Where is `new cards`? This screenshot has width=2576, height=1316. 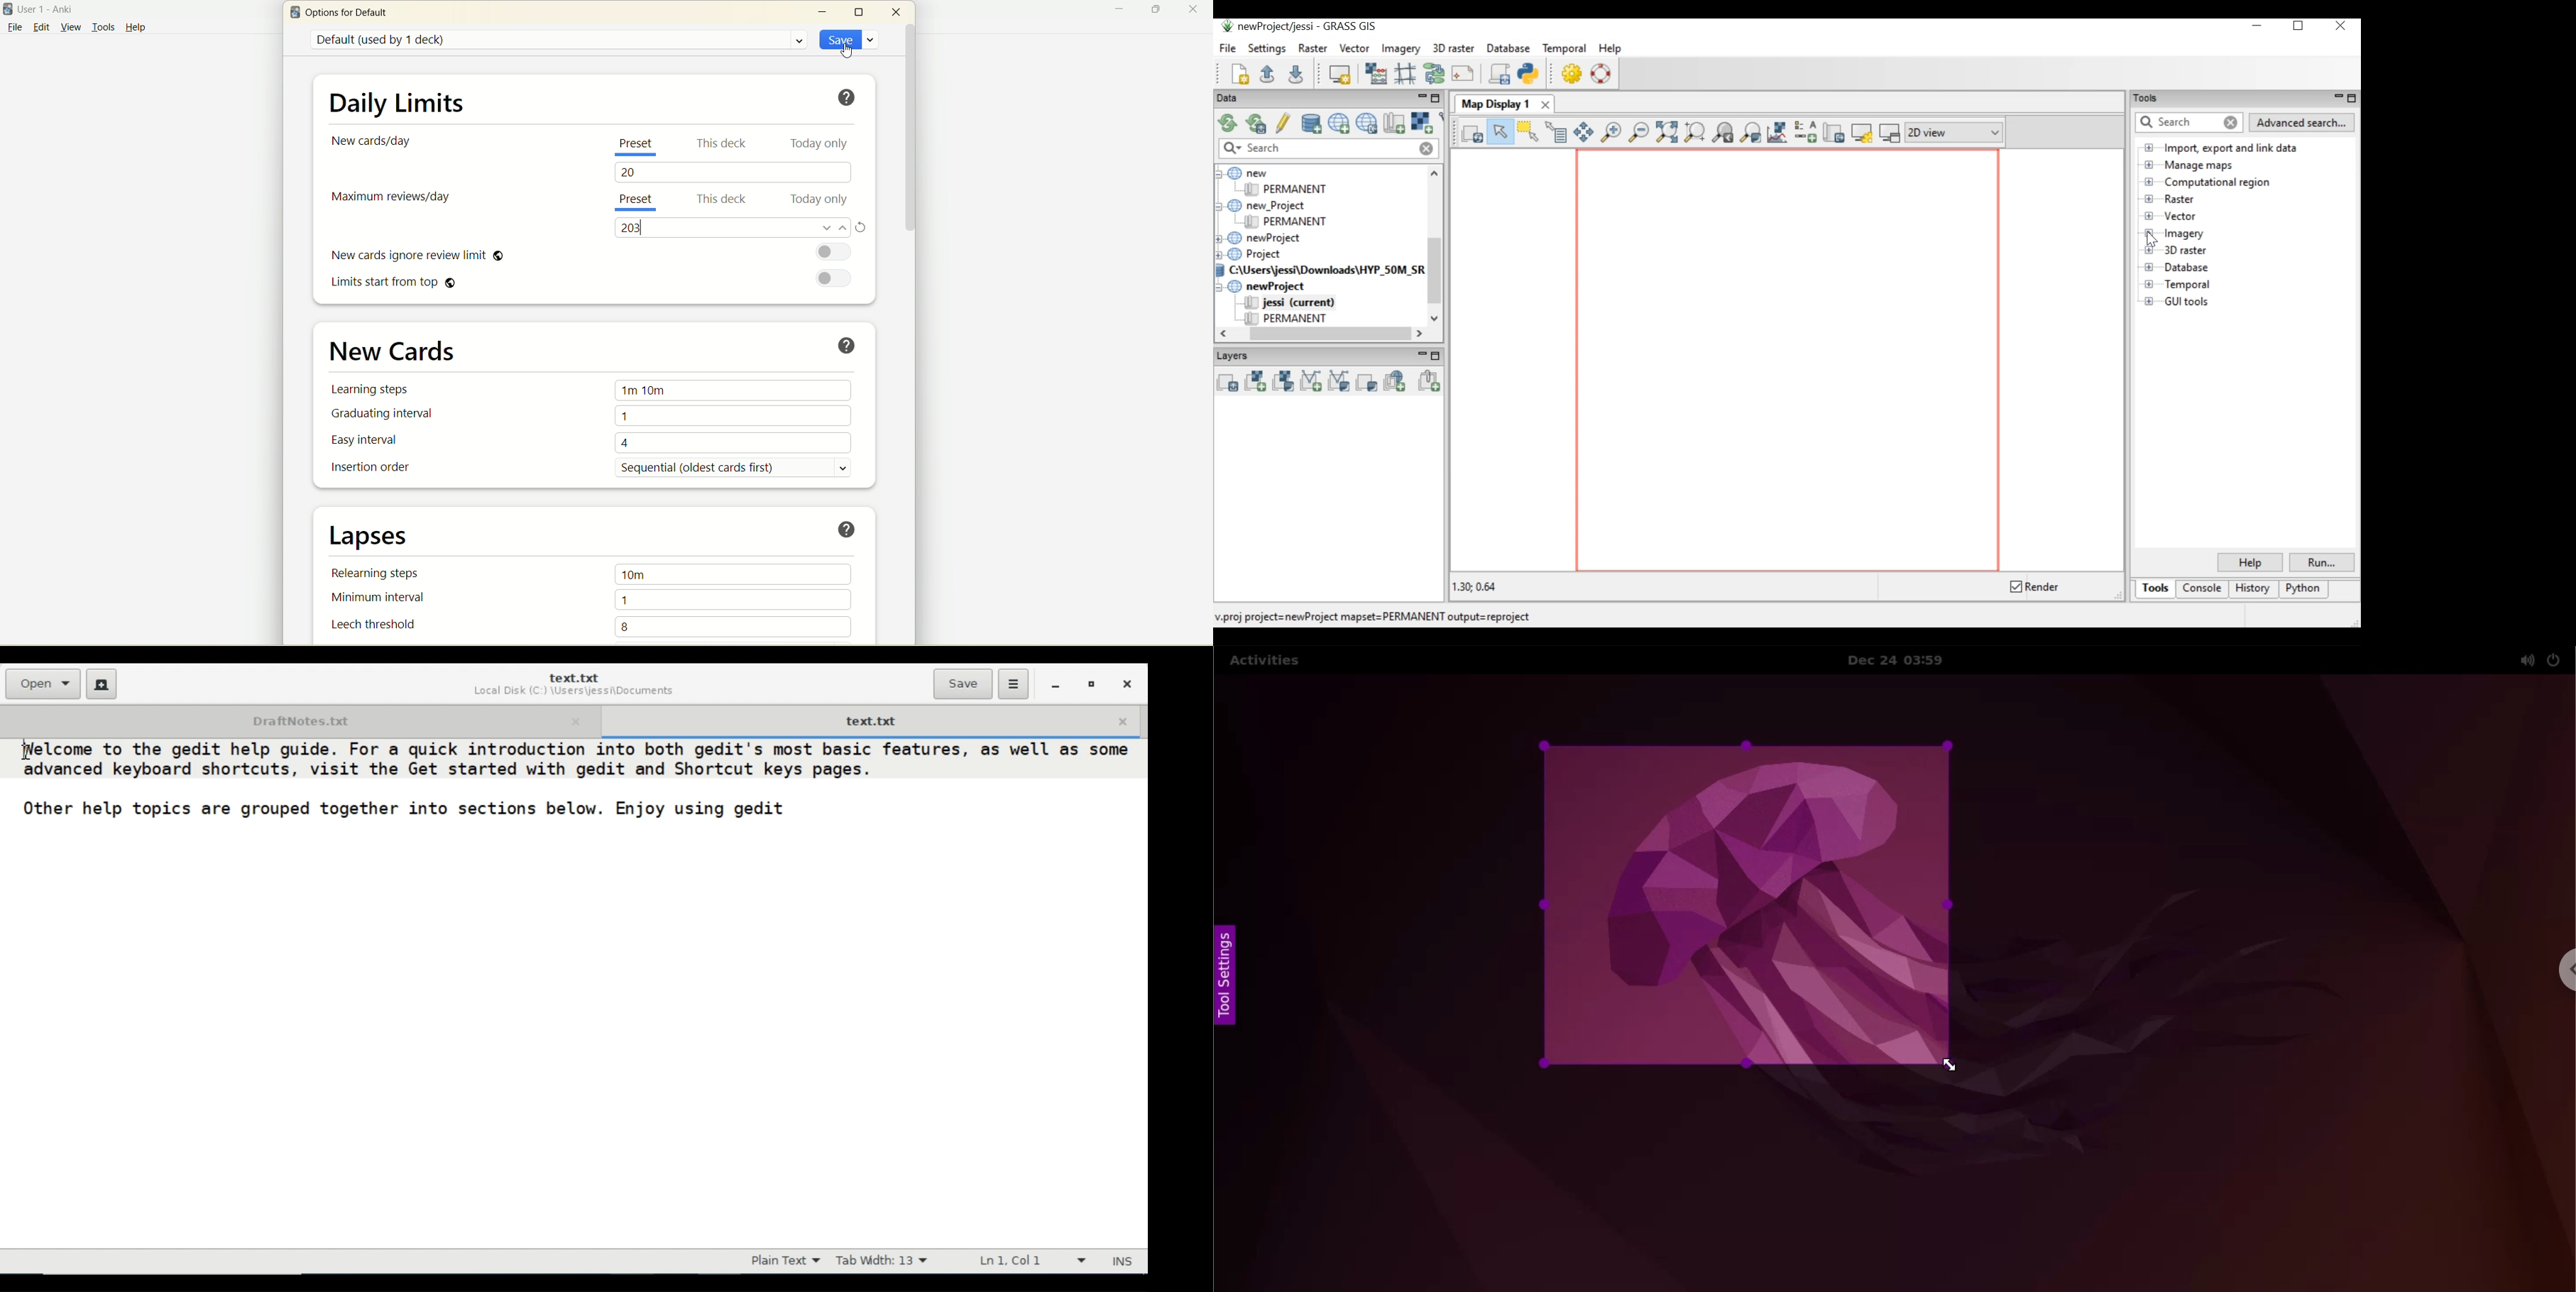 new cards is located at coordinates (395, 353).